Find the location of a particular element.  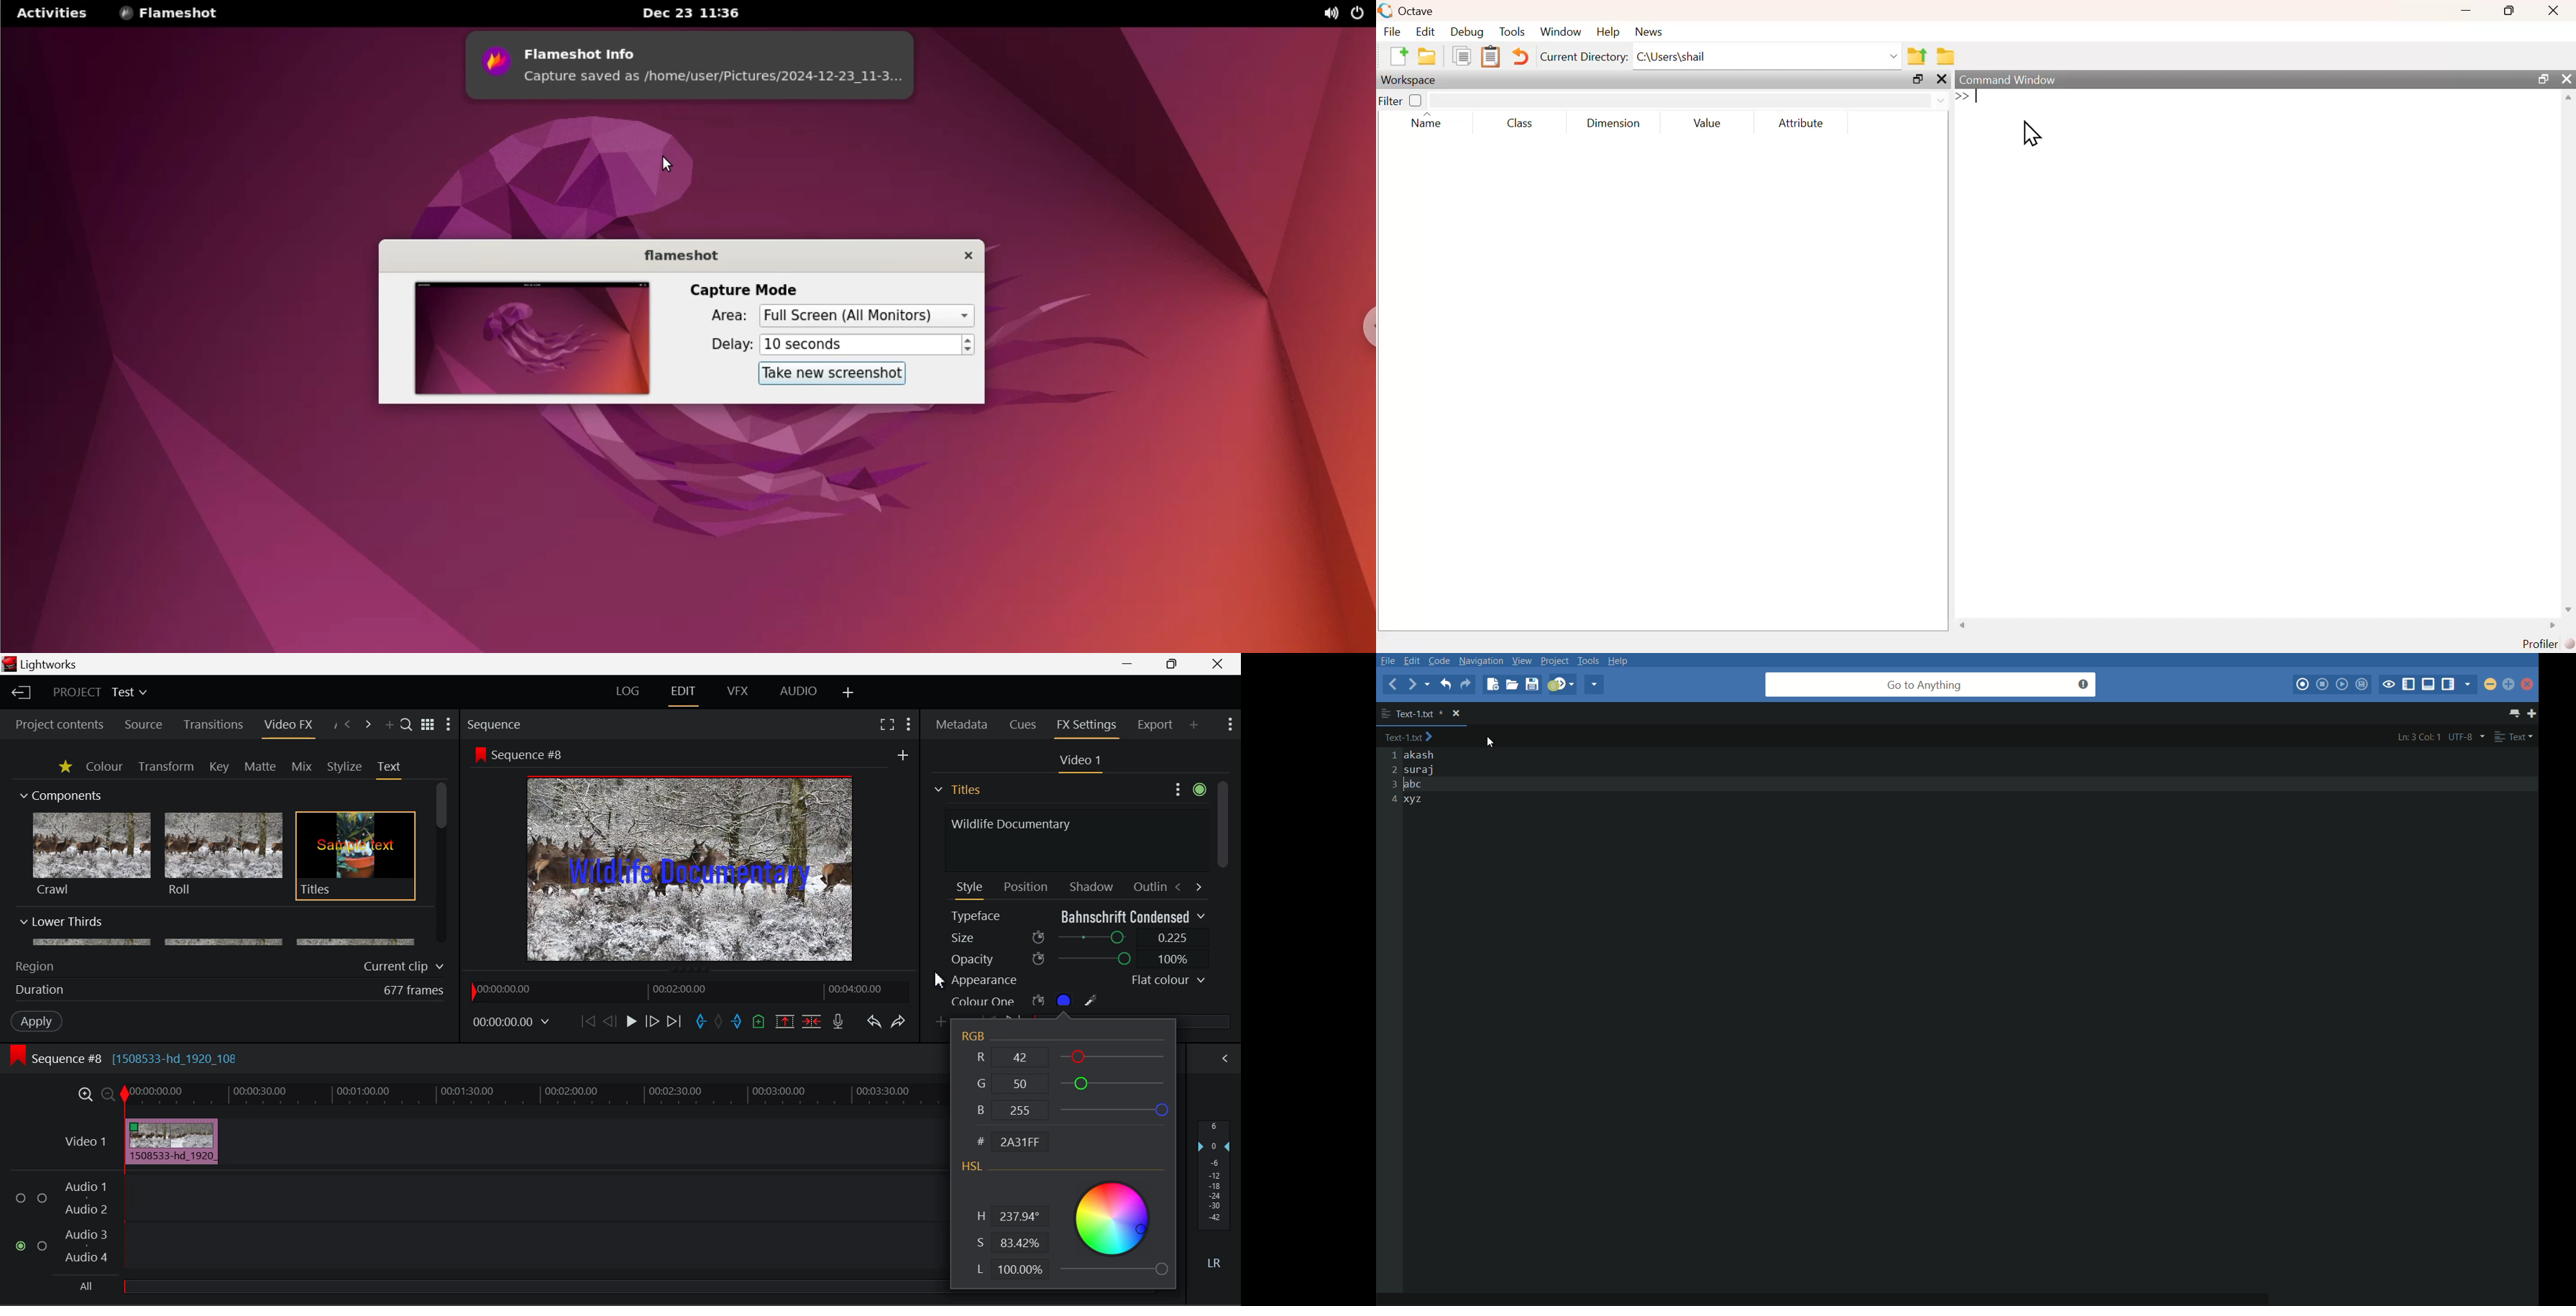

677 frames is located at coordinates (414, 991).